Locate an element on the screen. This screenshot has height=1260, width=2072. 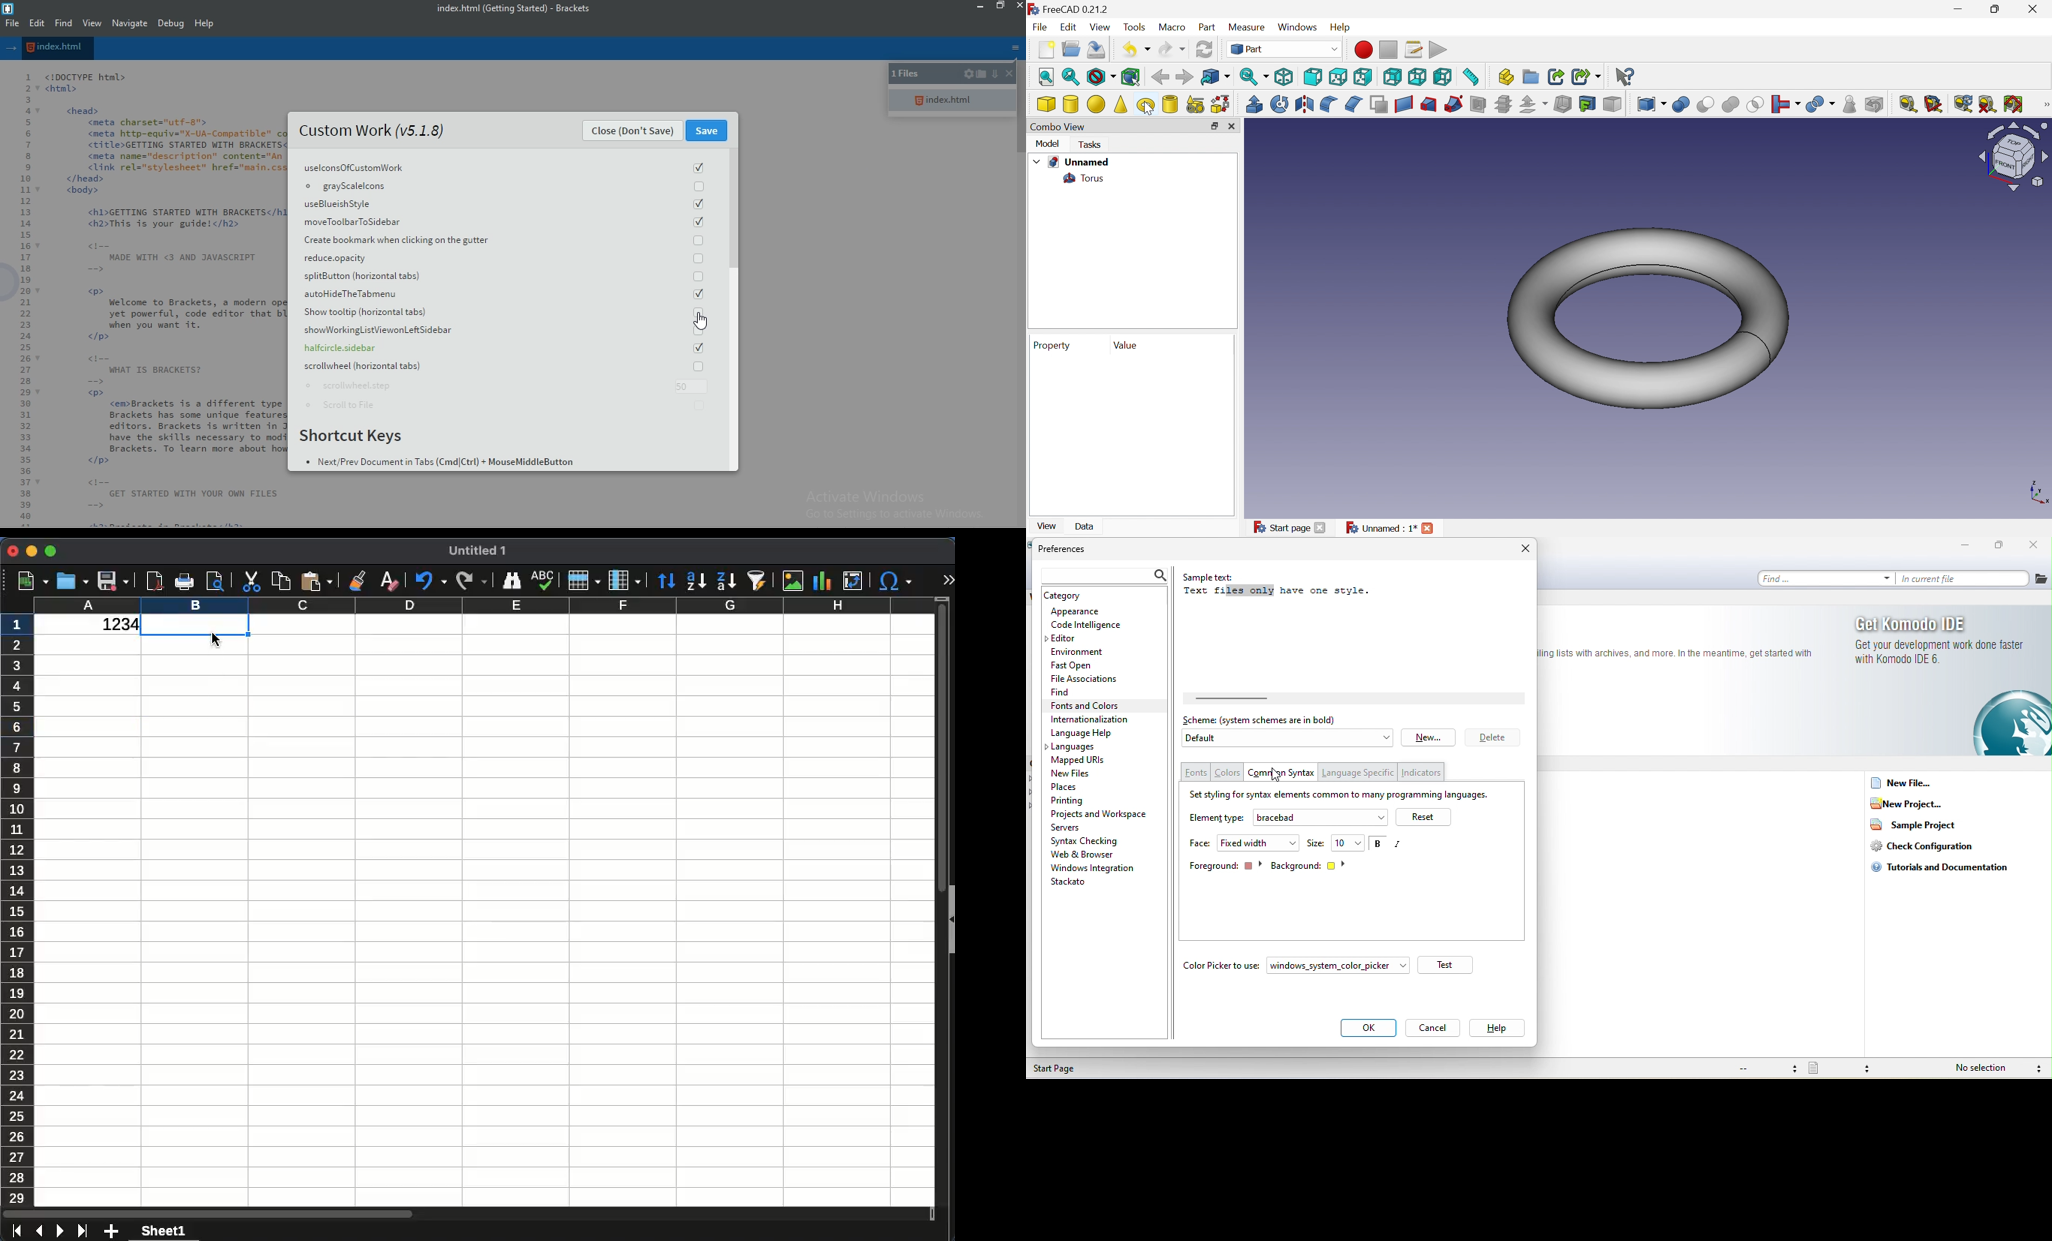
new is located at coordinates (32, 582).